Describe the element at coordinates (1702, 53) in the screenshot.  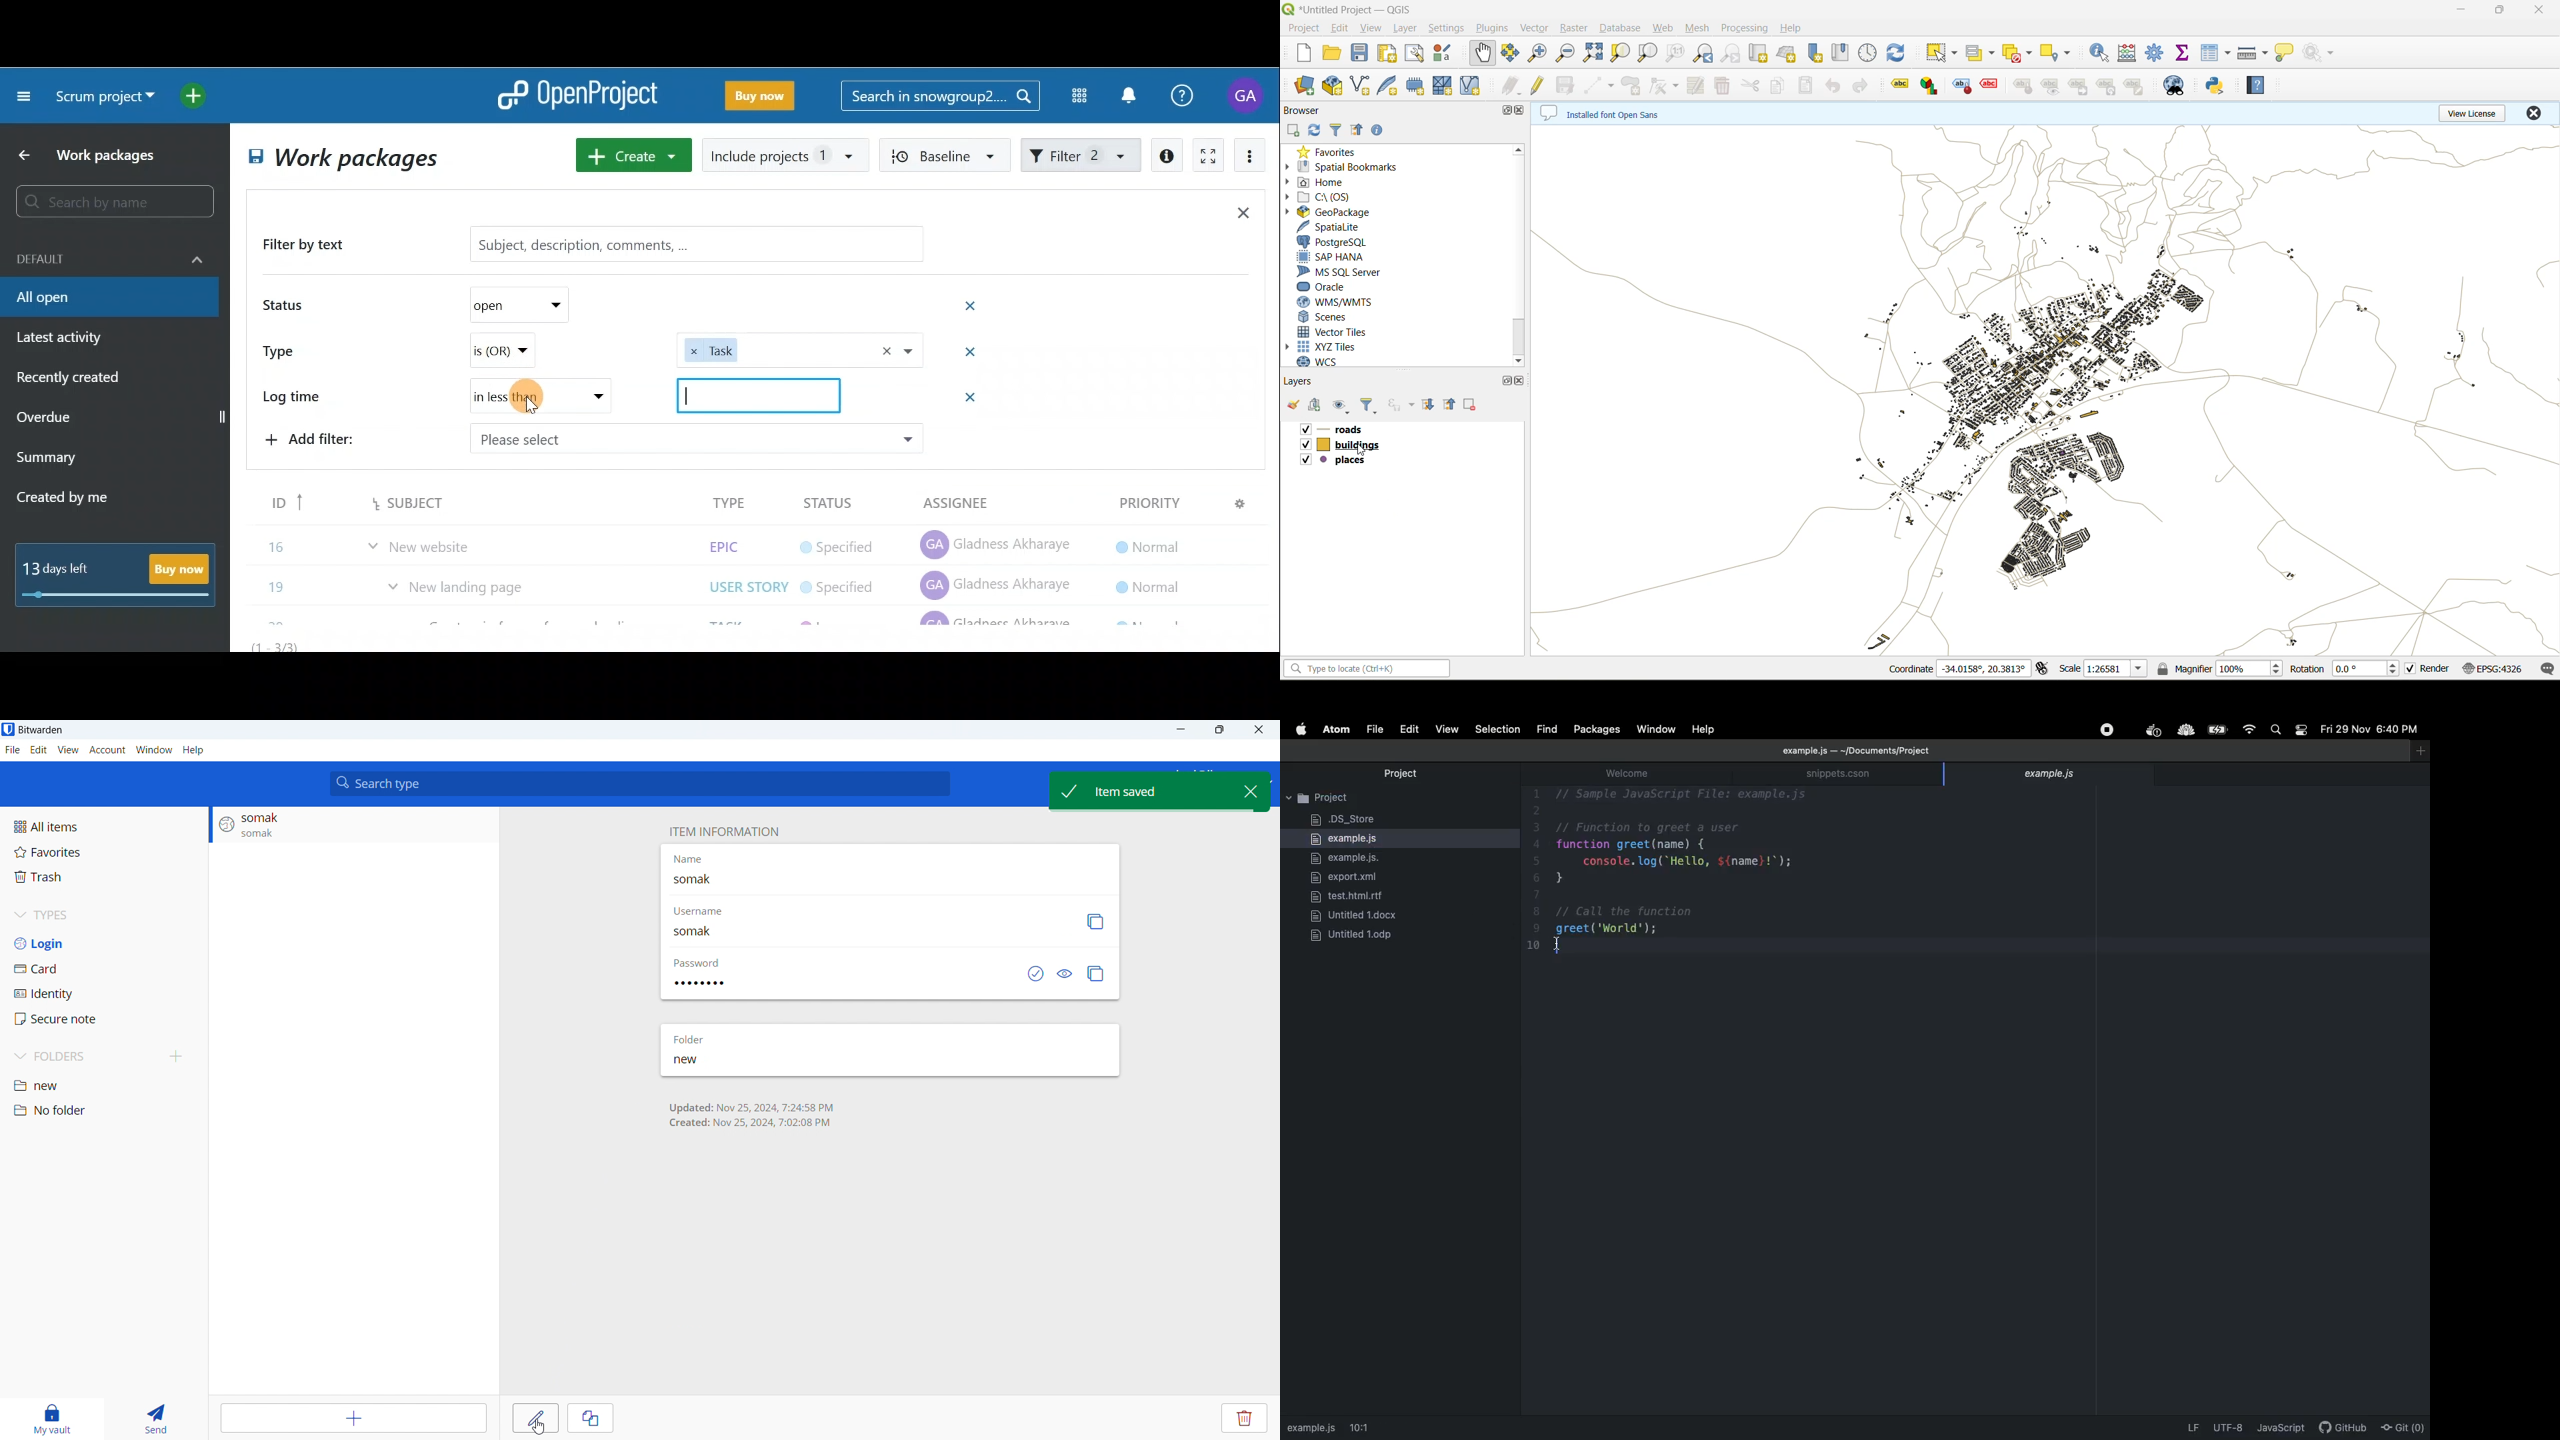
I see `zoom last` at that location.